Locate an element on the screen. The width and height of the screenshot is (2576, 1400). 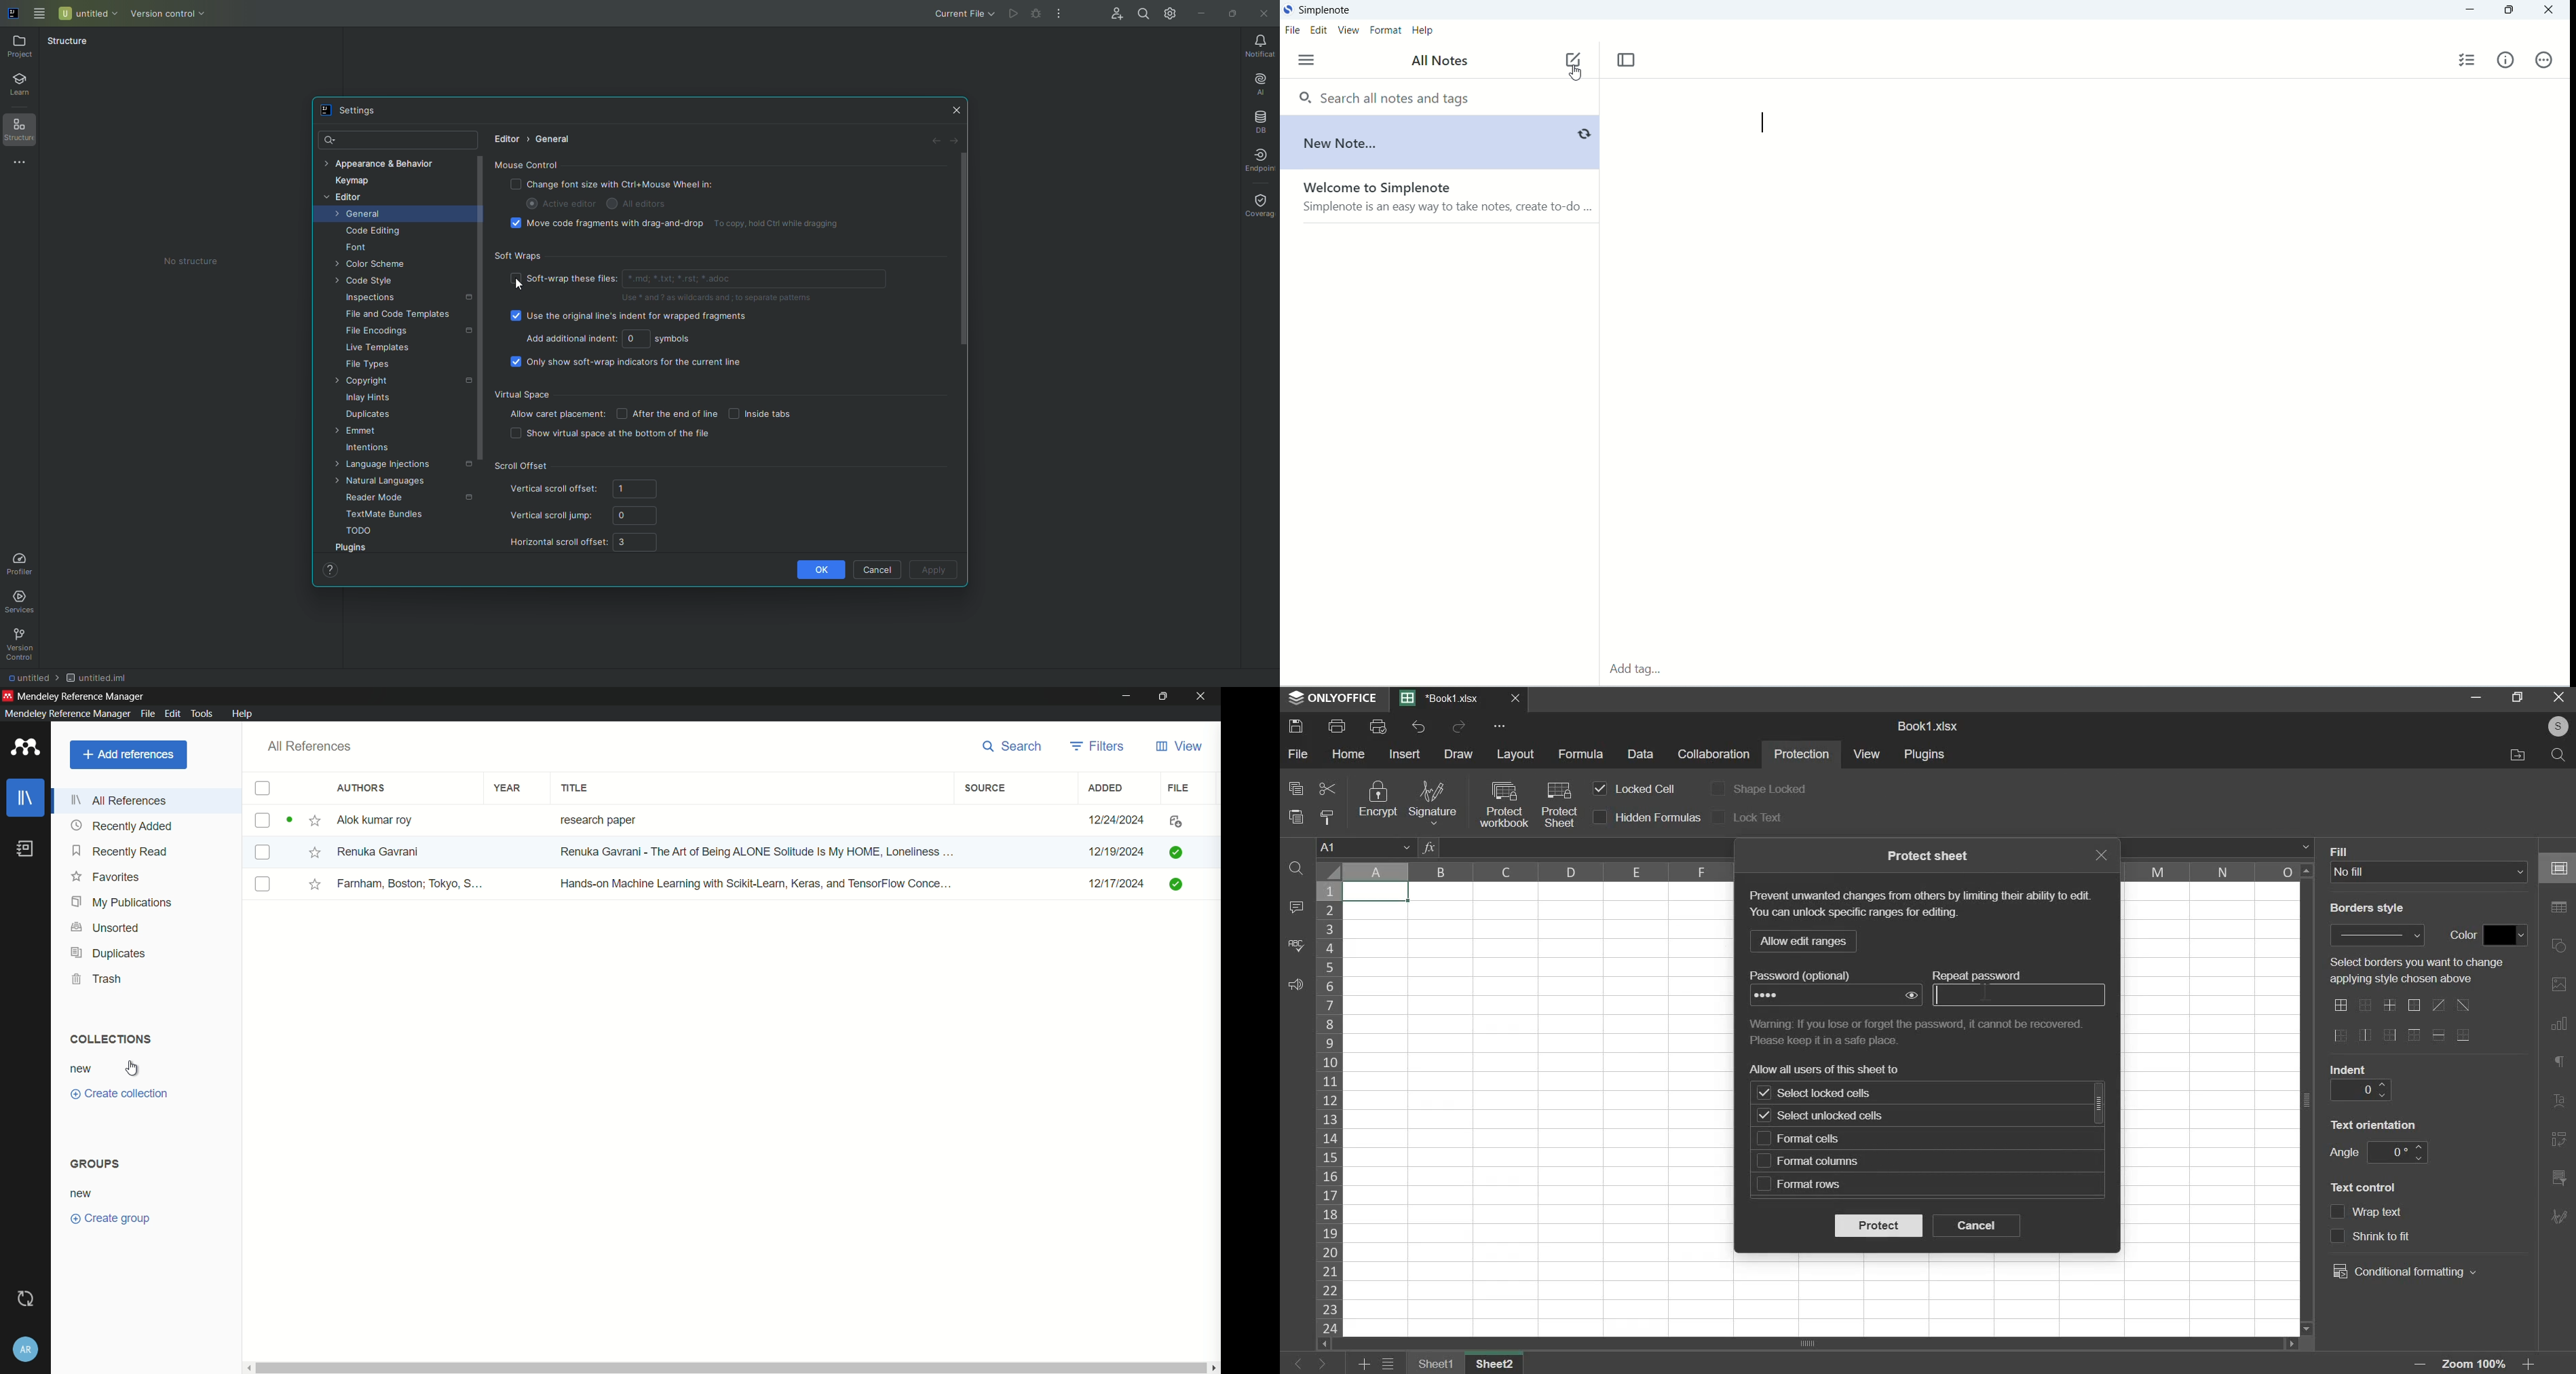
Editor is located at coordinates (505, 140).